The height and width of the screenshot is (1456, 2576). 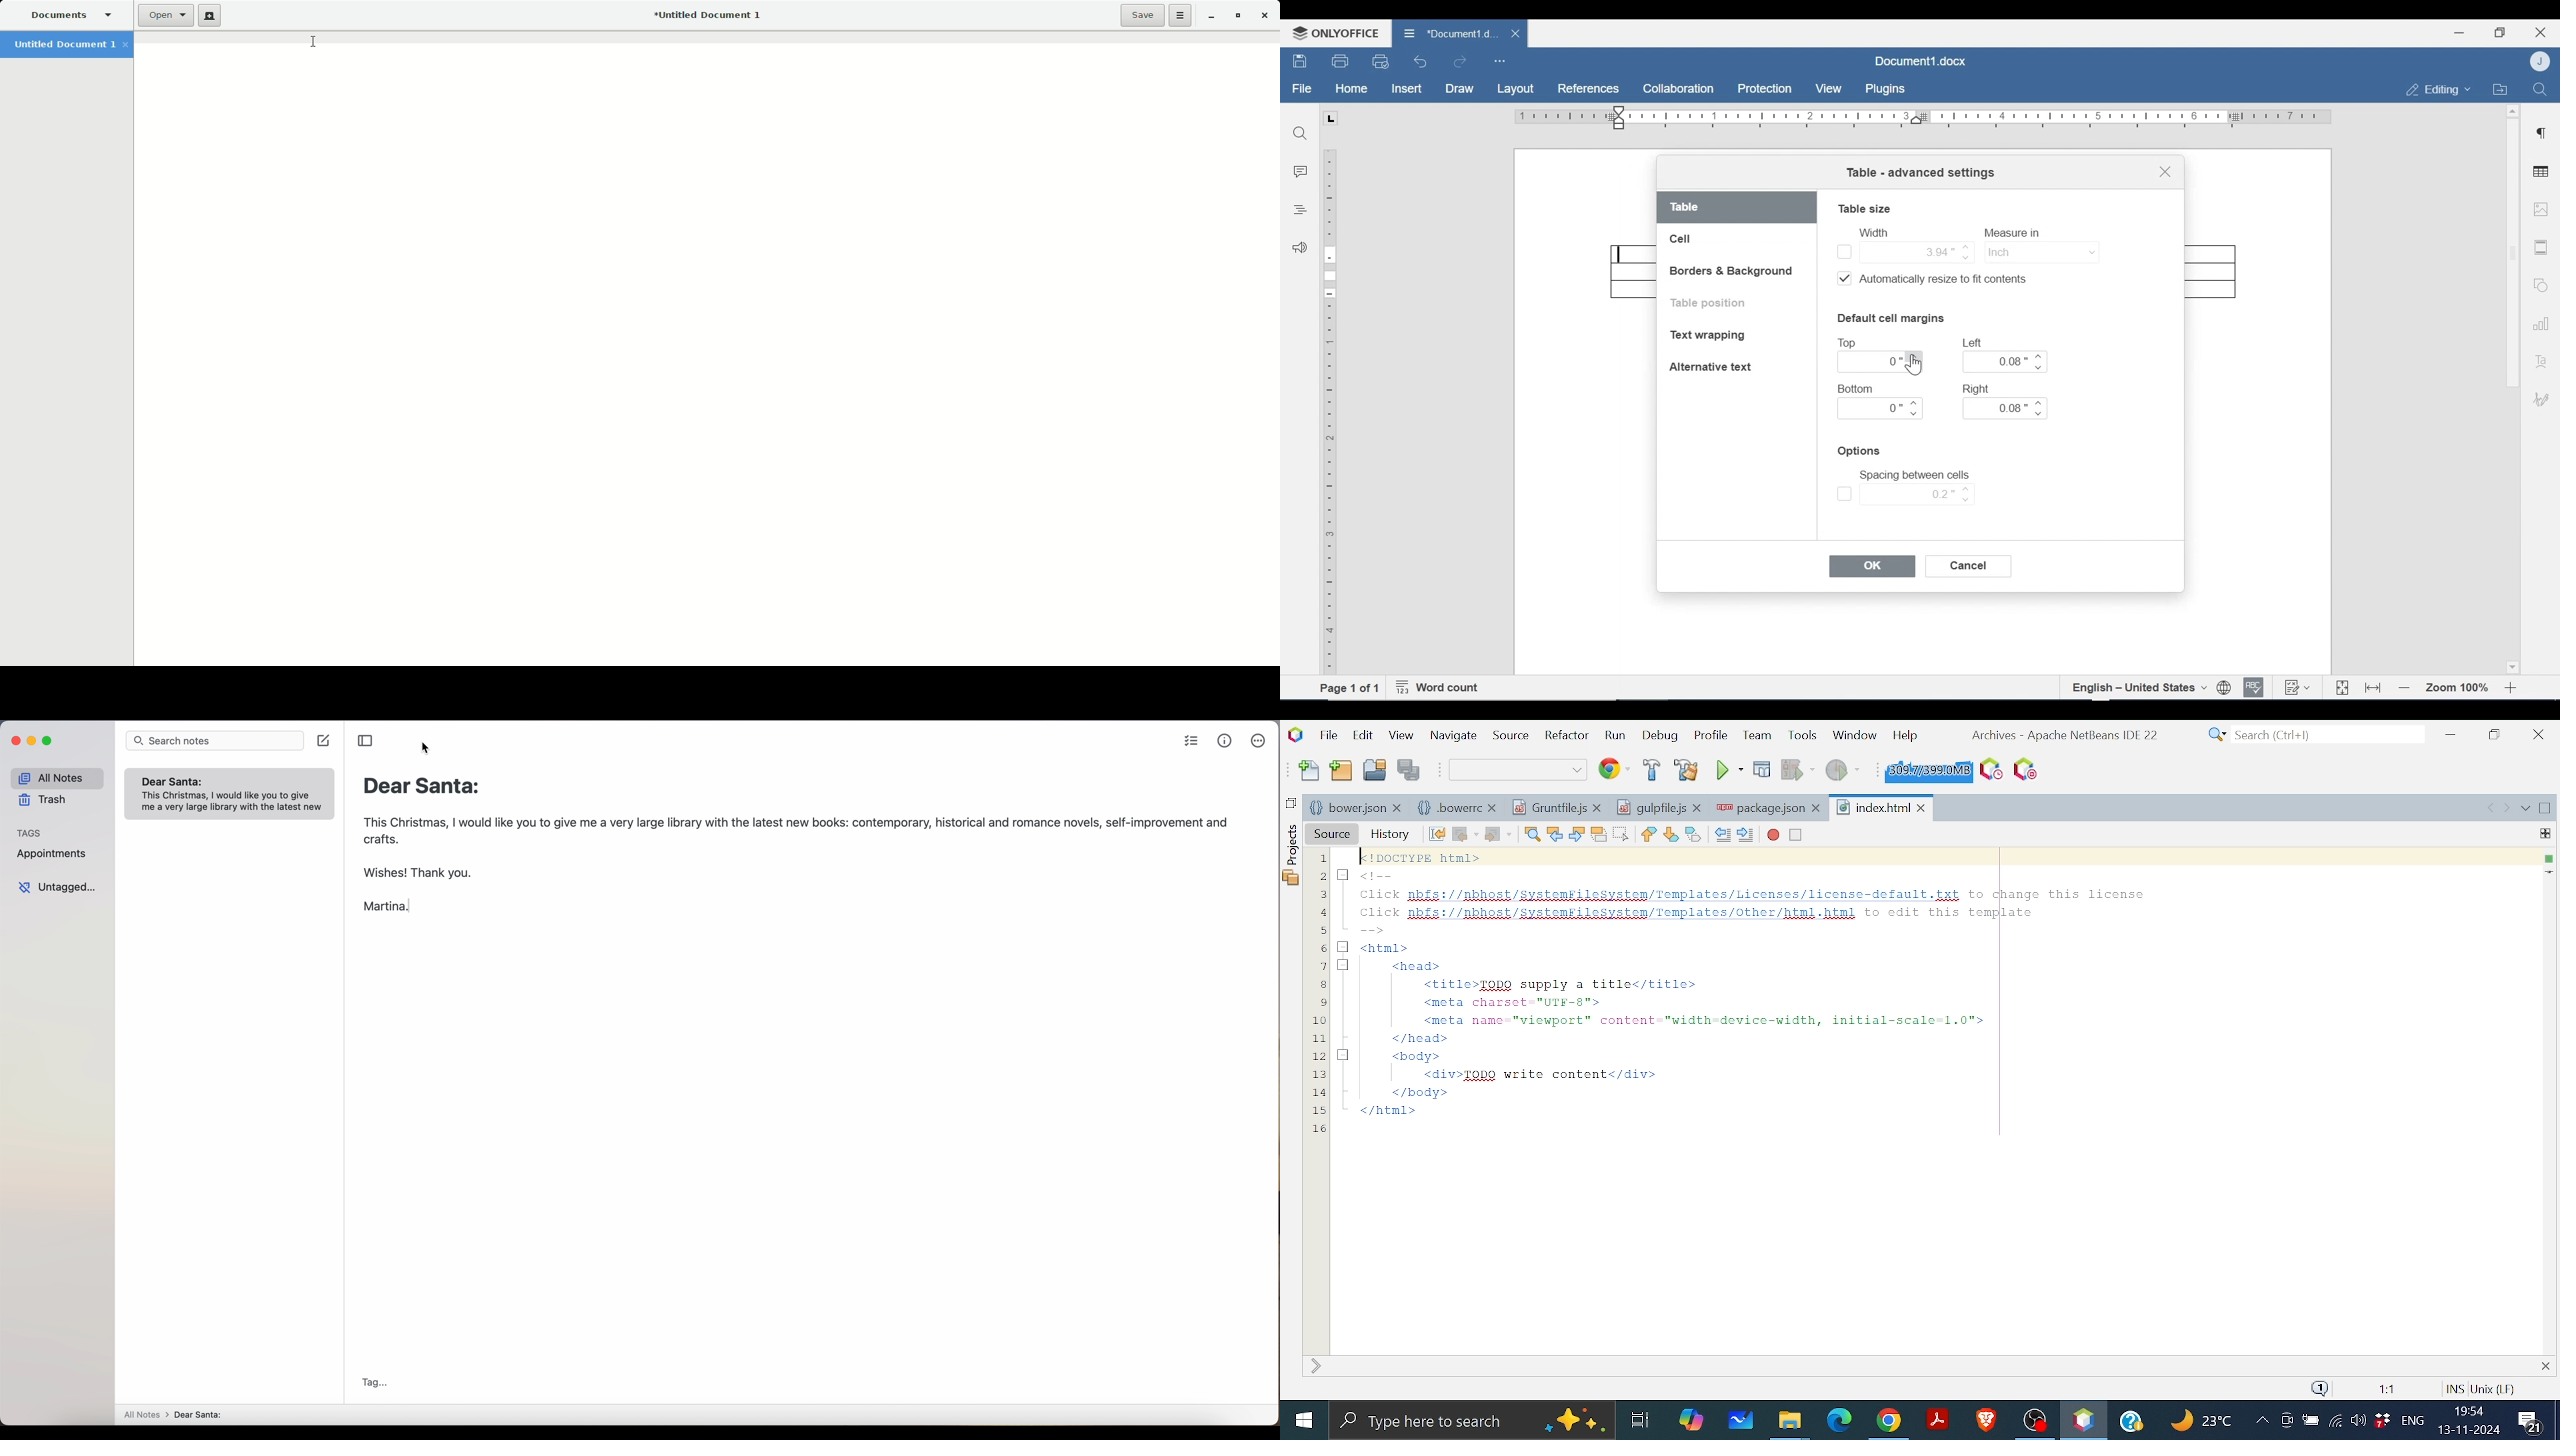 What do you see at coordinates (1881, 362) in the screenshot?
I see `0.2` at bounding box center [1881, 362].